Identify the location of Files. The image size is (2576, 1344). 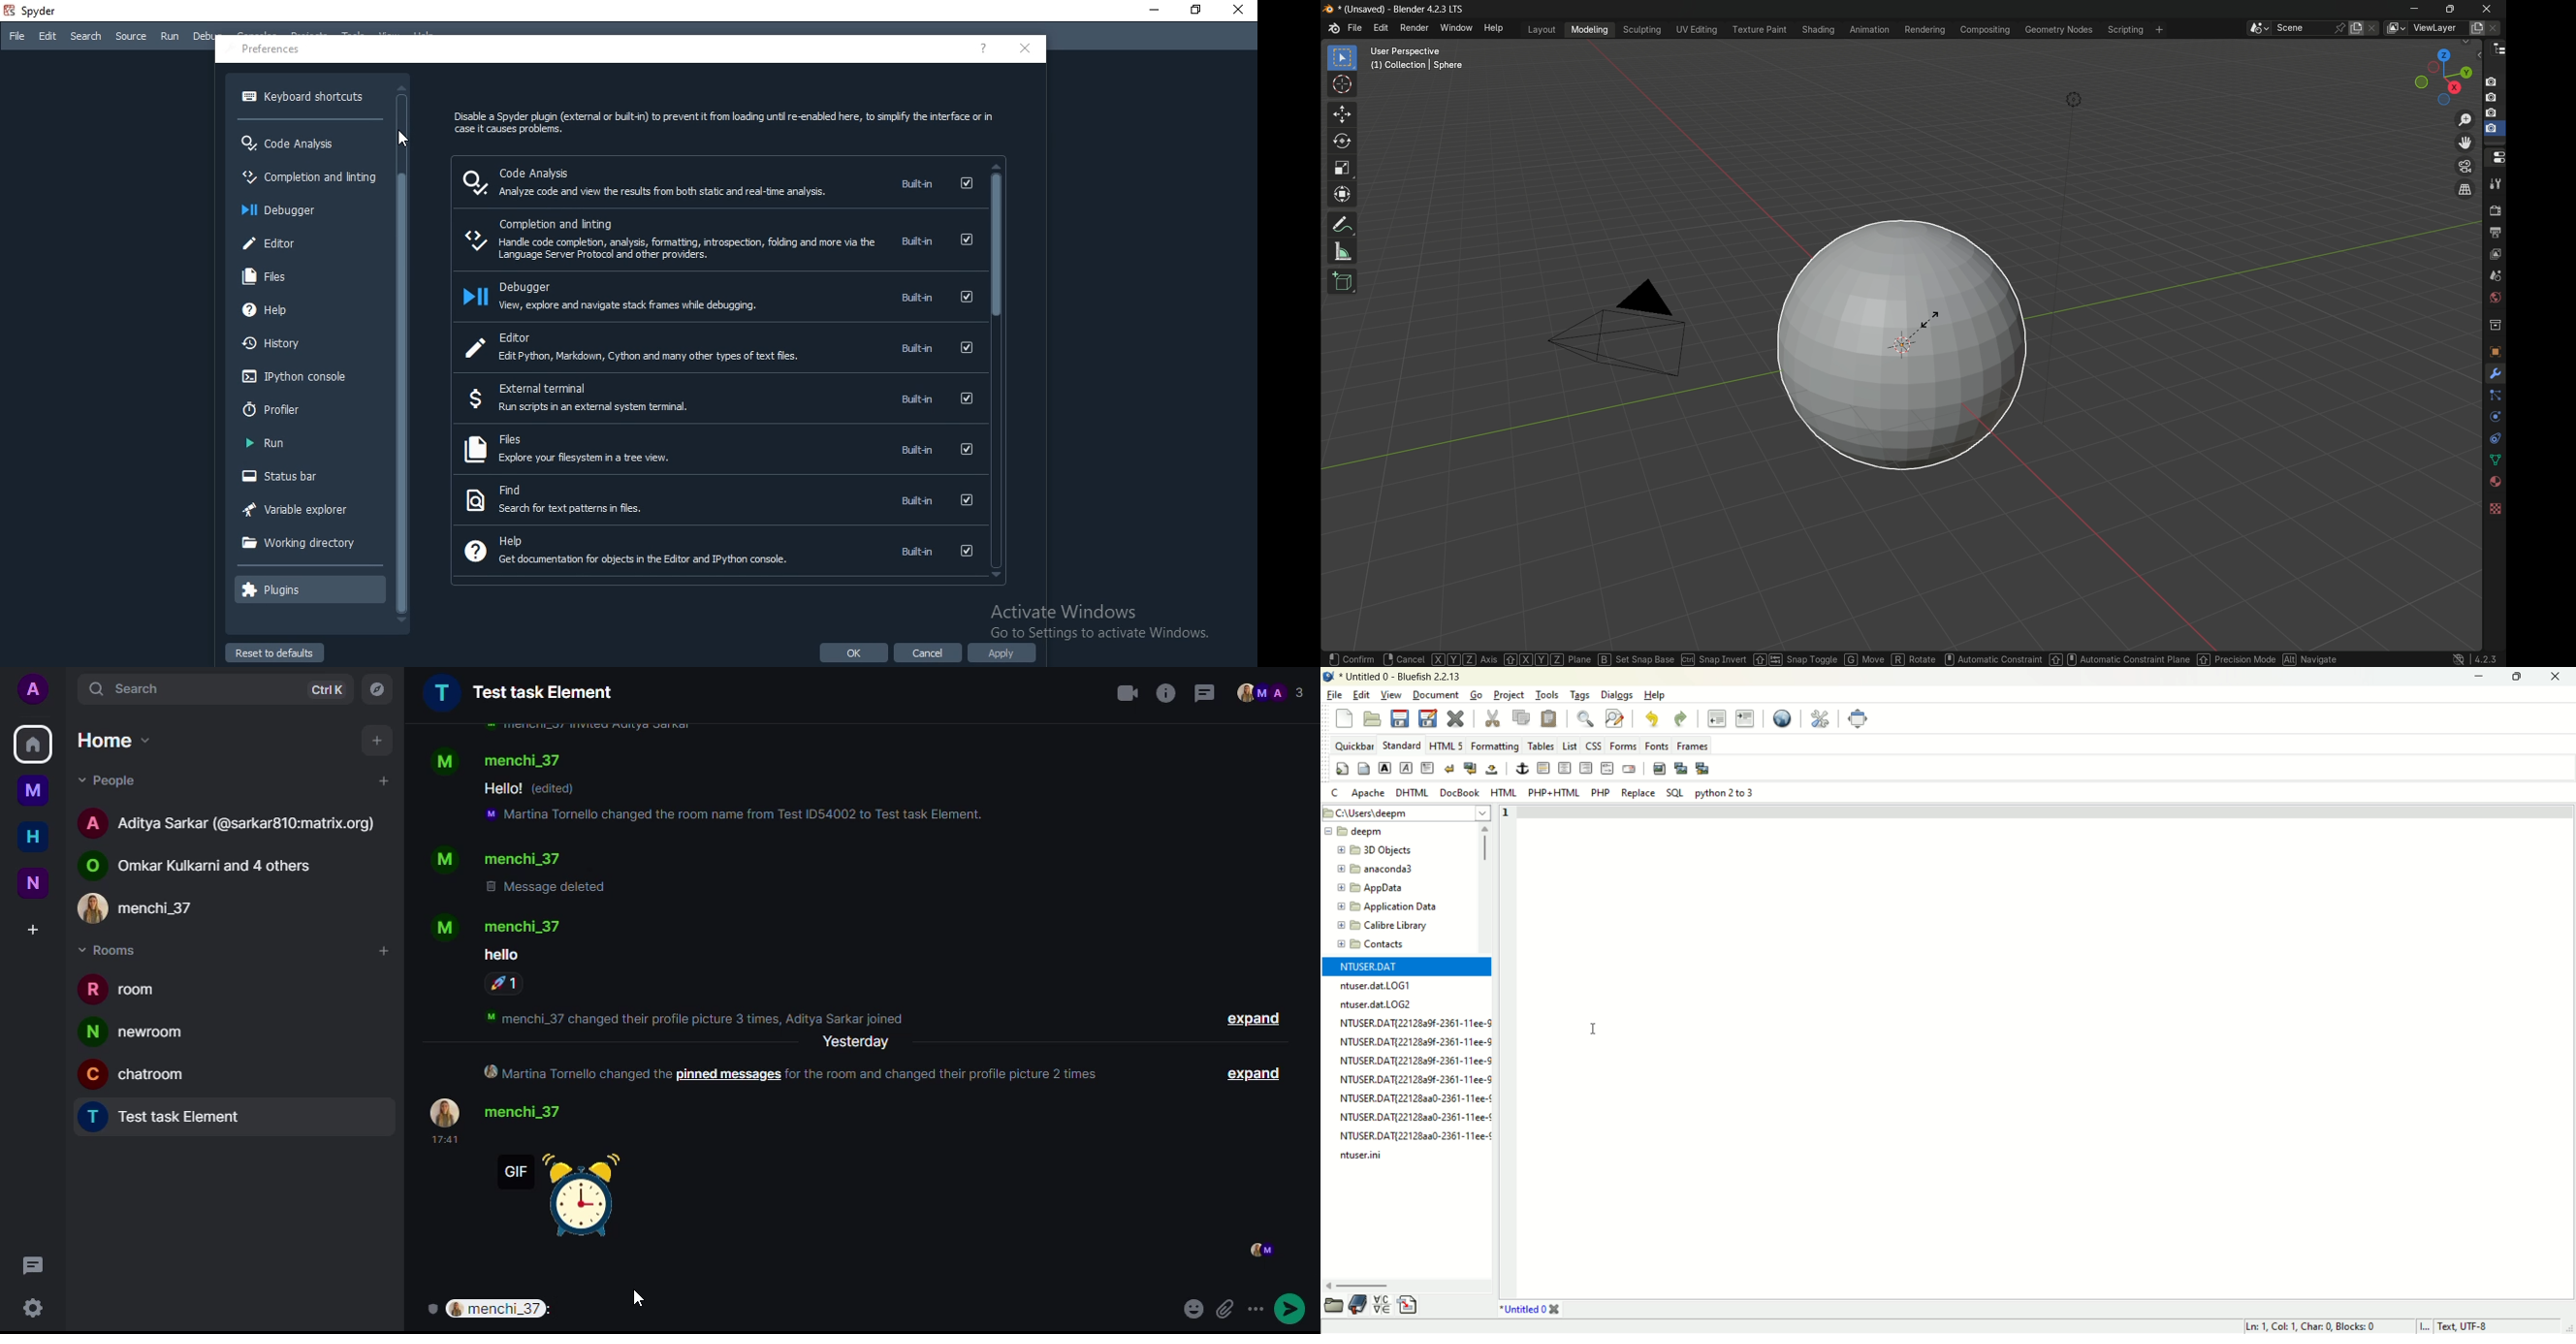
(498, 442).